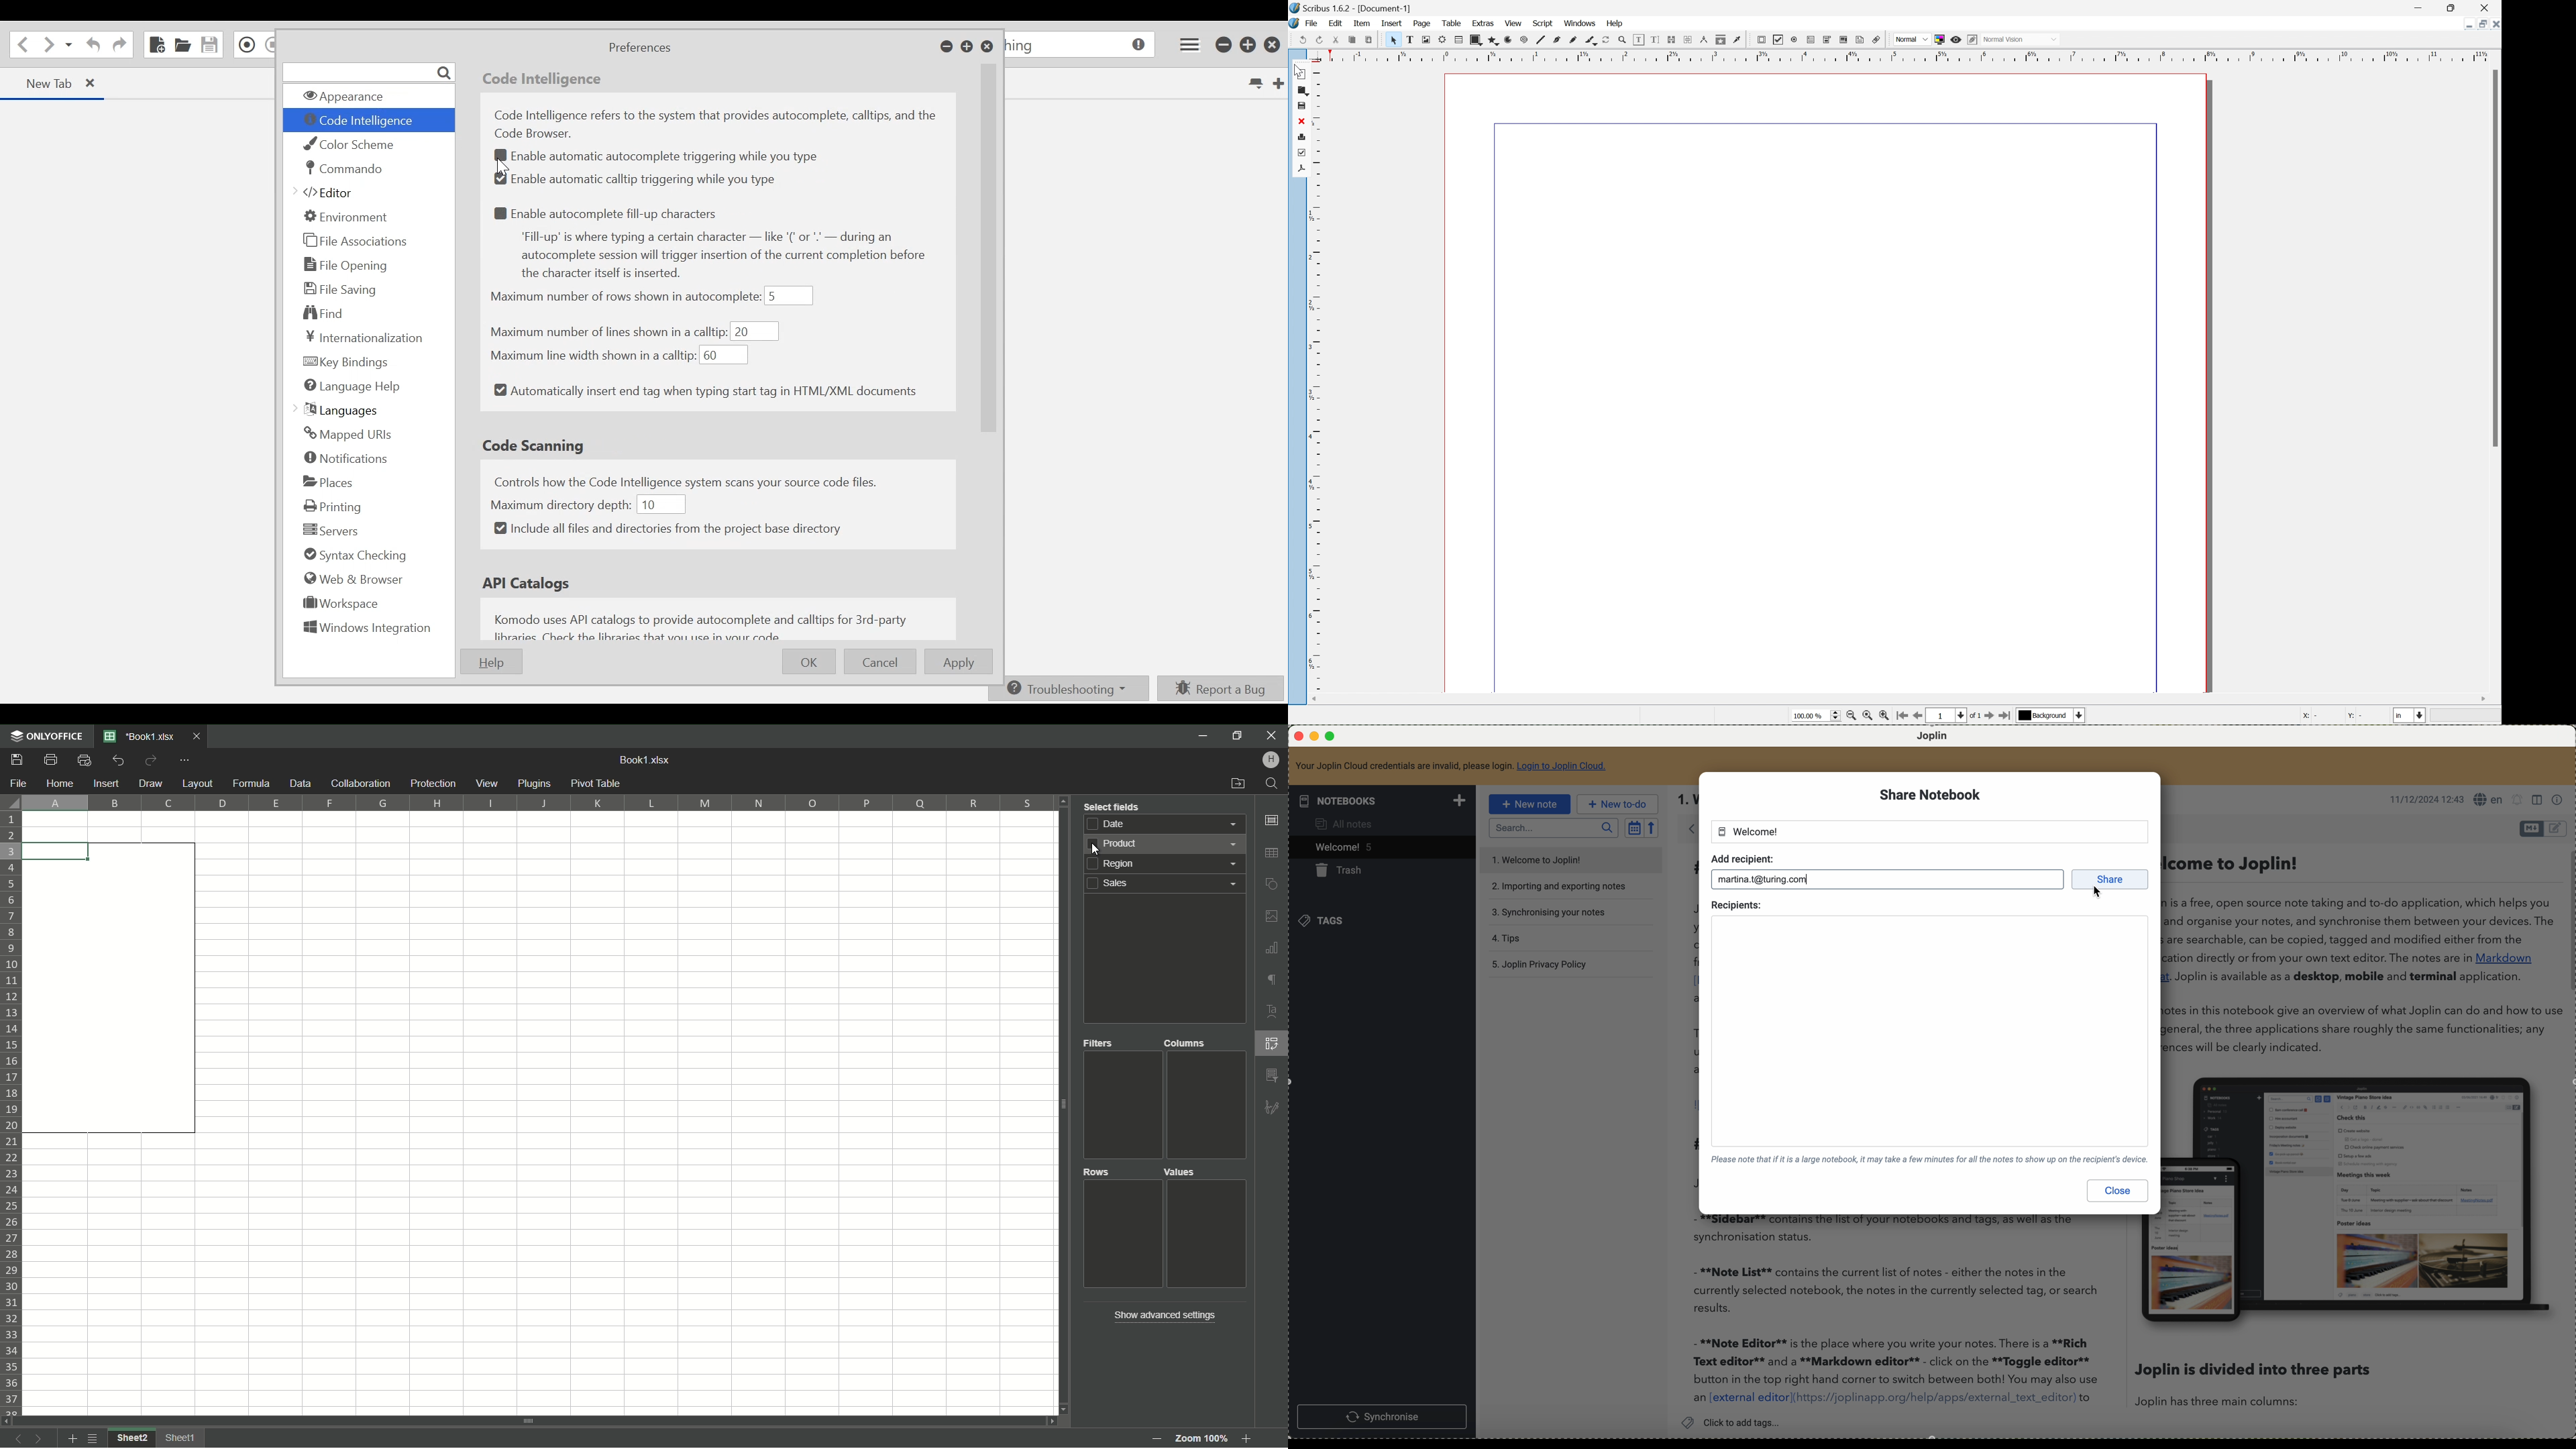 This screenshot has width=2576, height=1456. I want to click on insert slicer, so click(1272, 1074).